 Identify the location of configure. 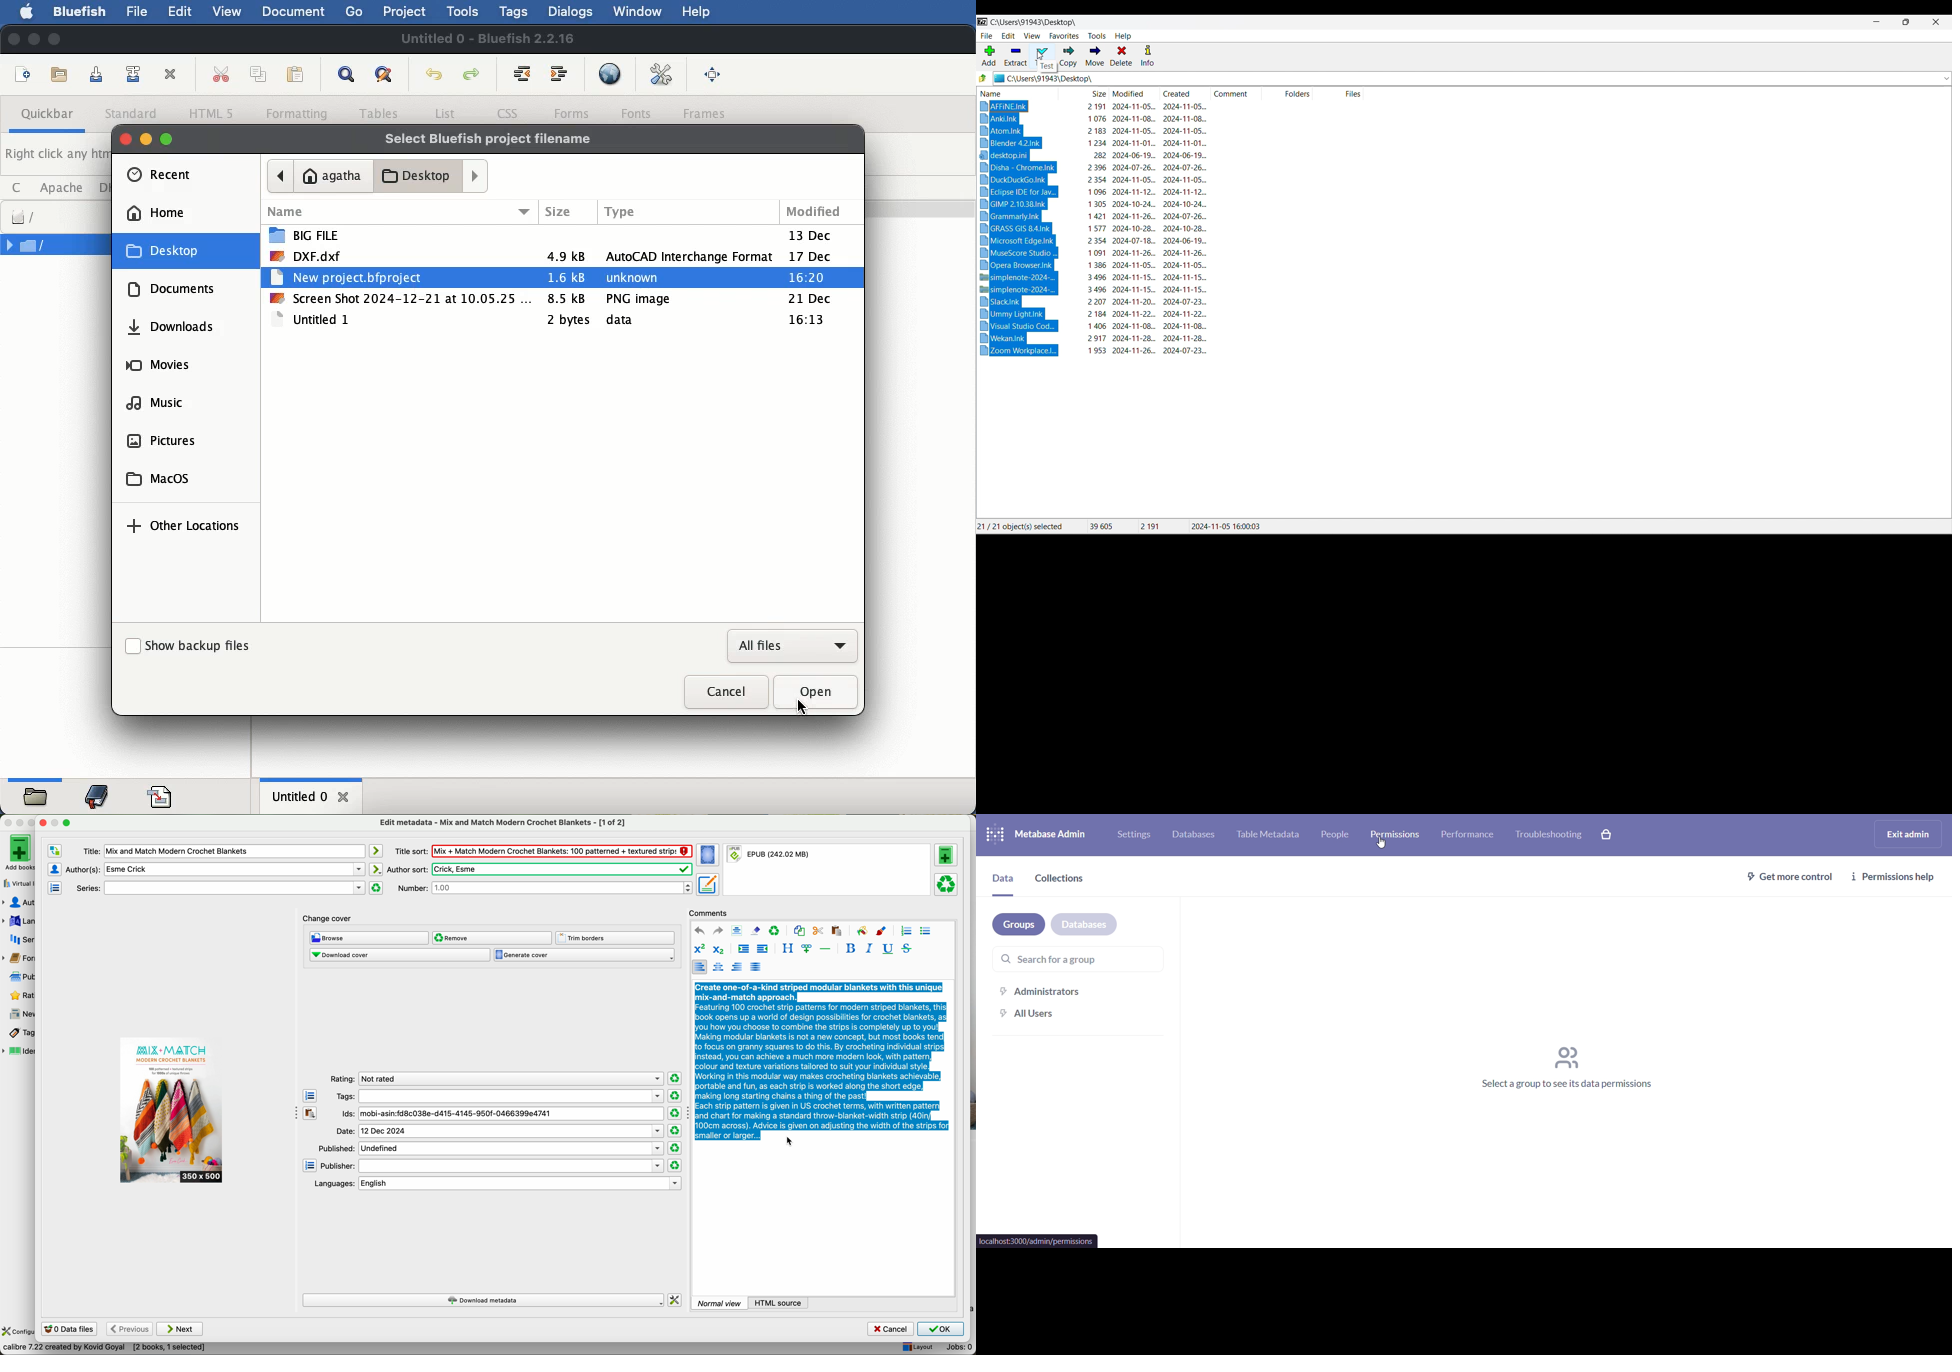
(18, 1332).